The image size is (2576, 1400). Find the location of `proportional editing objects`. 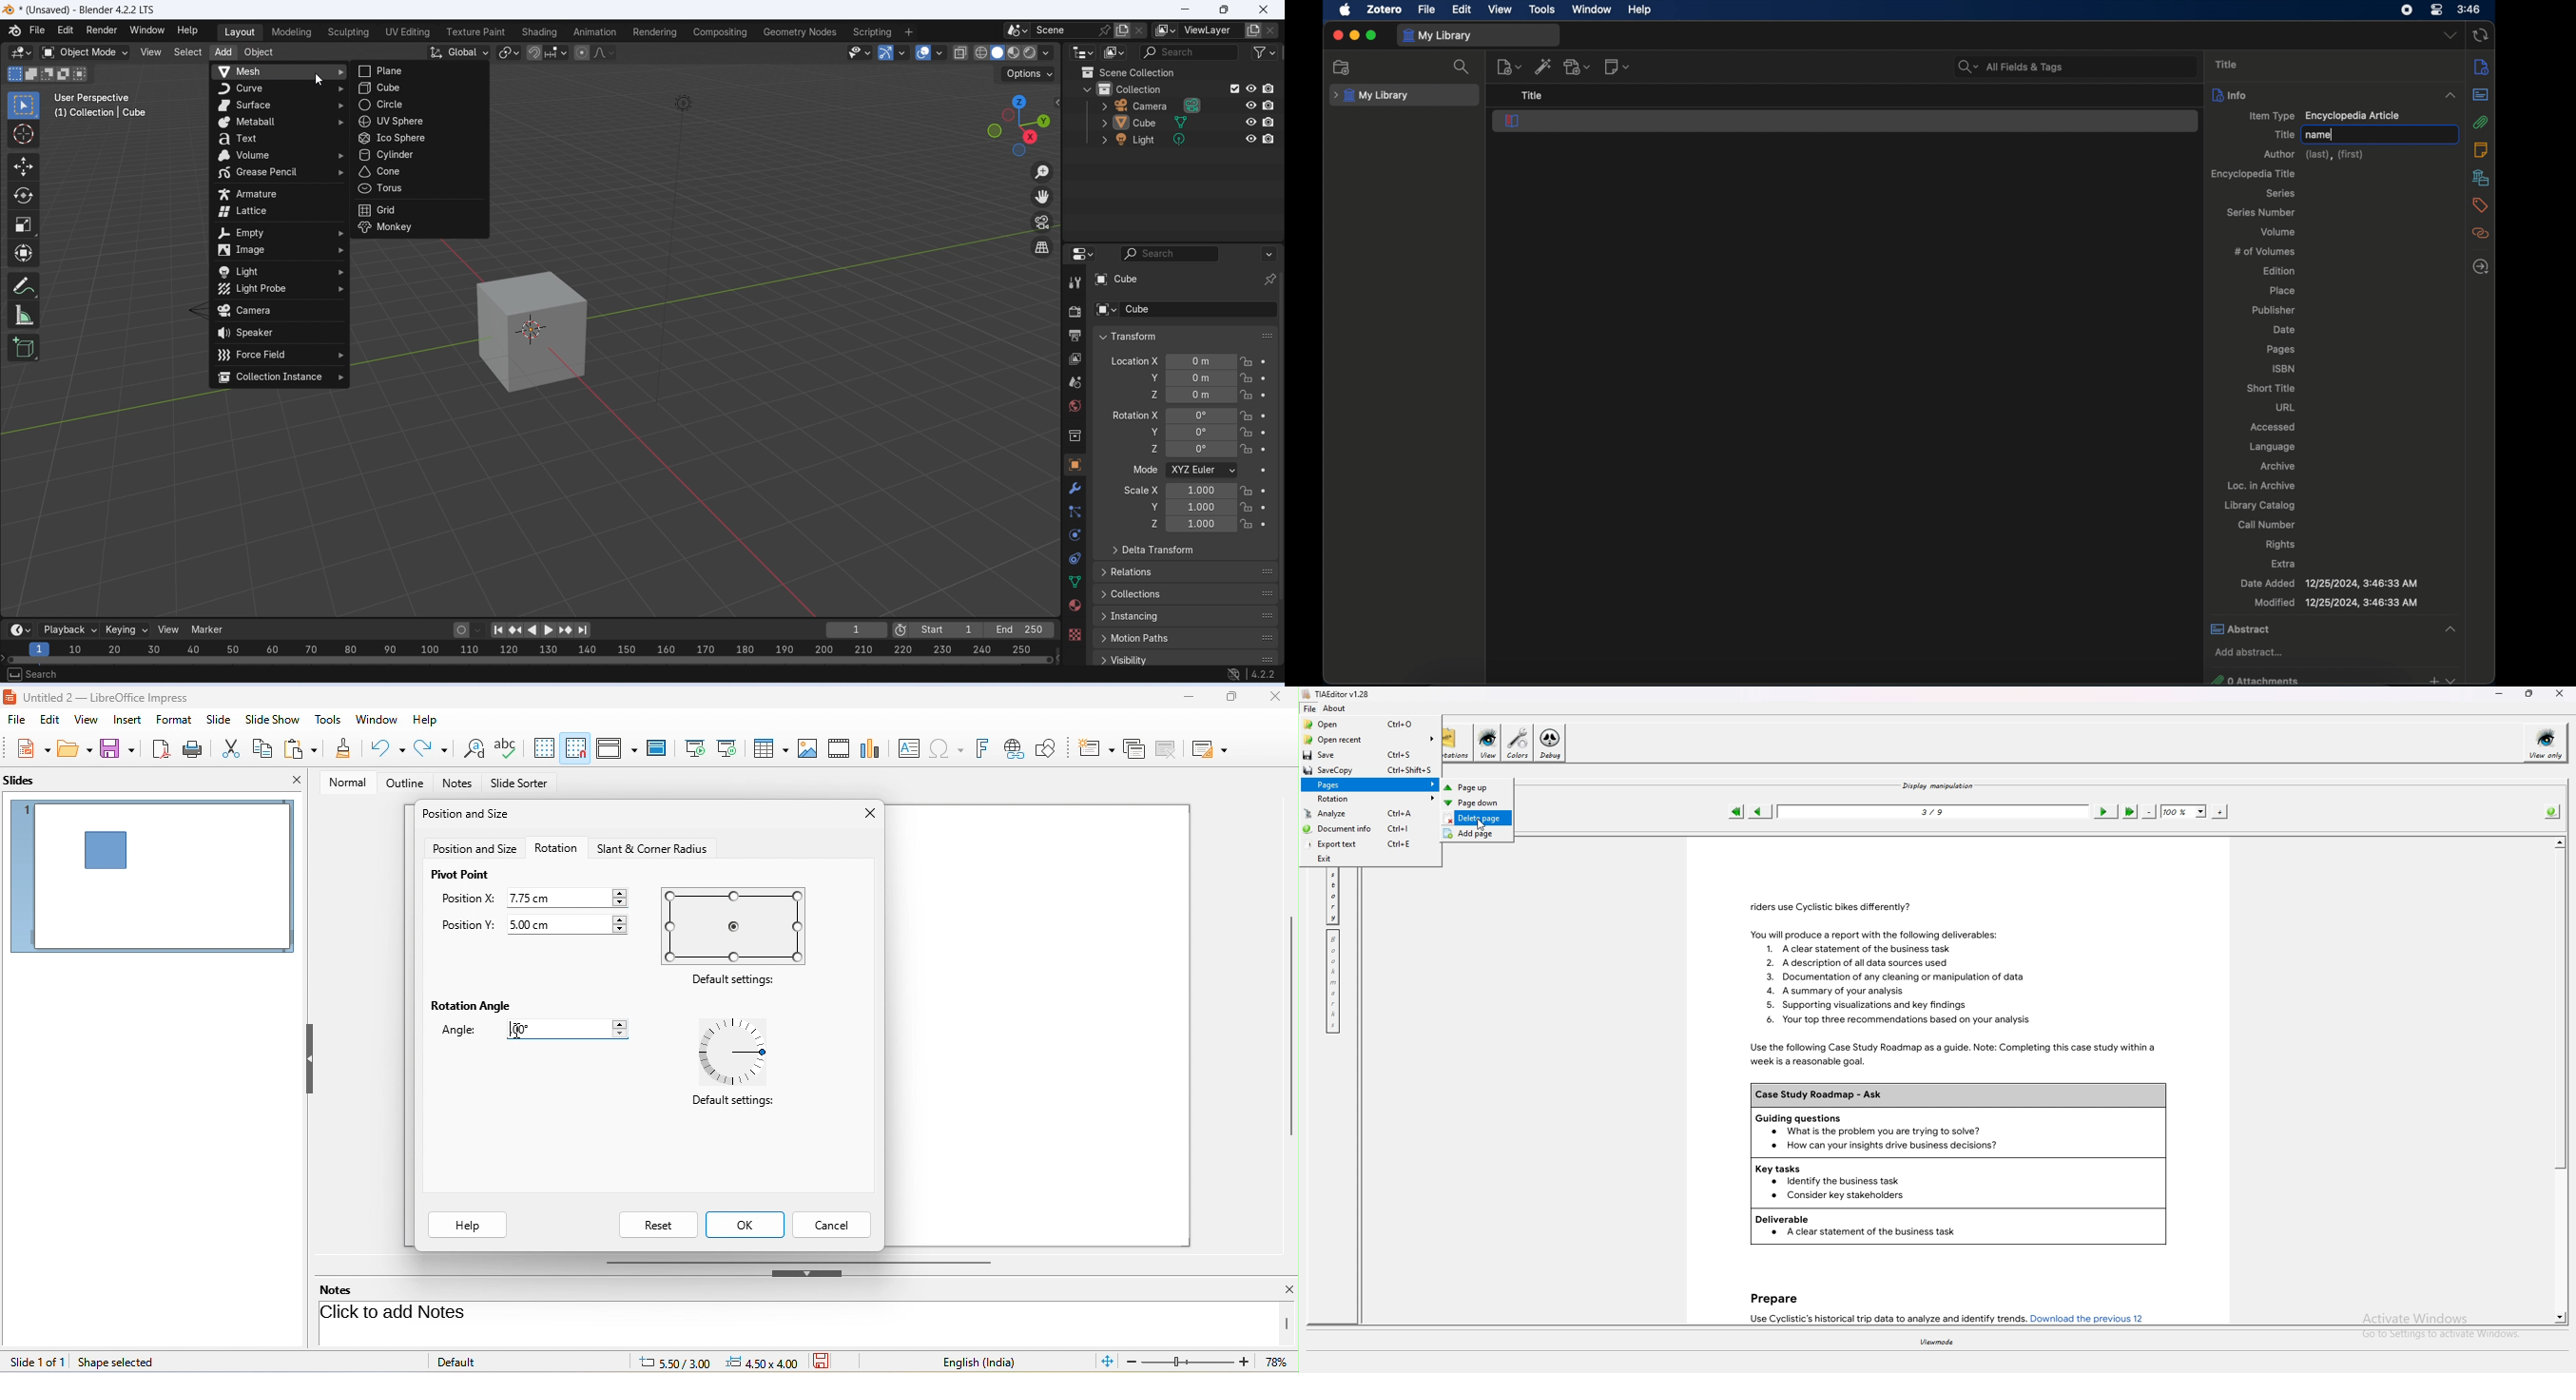

proportional editing objects is located at coordinates (583, 53).